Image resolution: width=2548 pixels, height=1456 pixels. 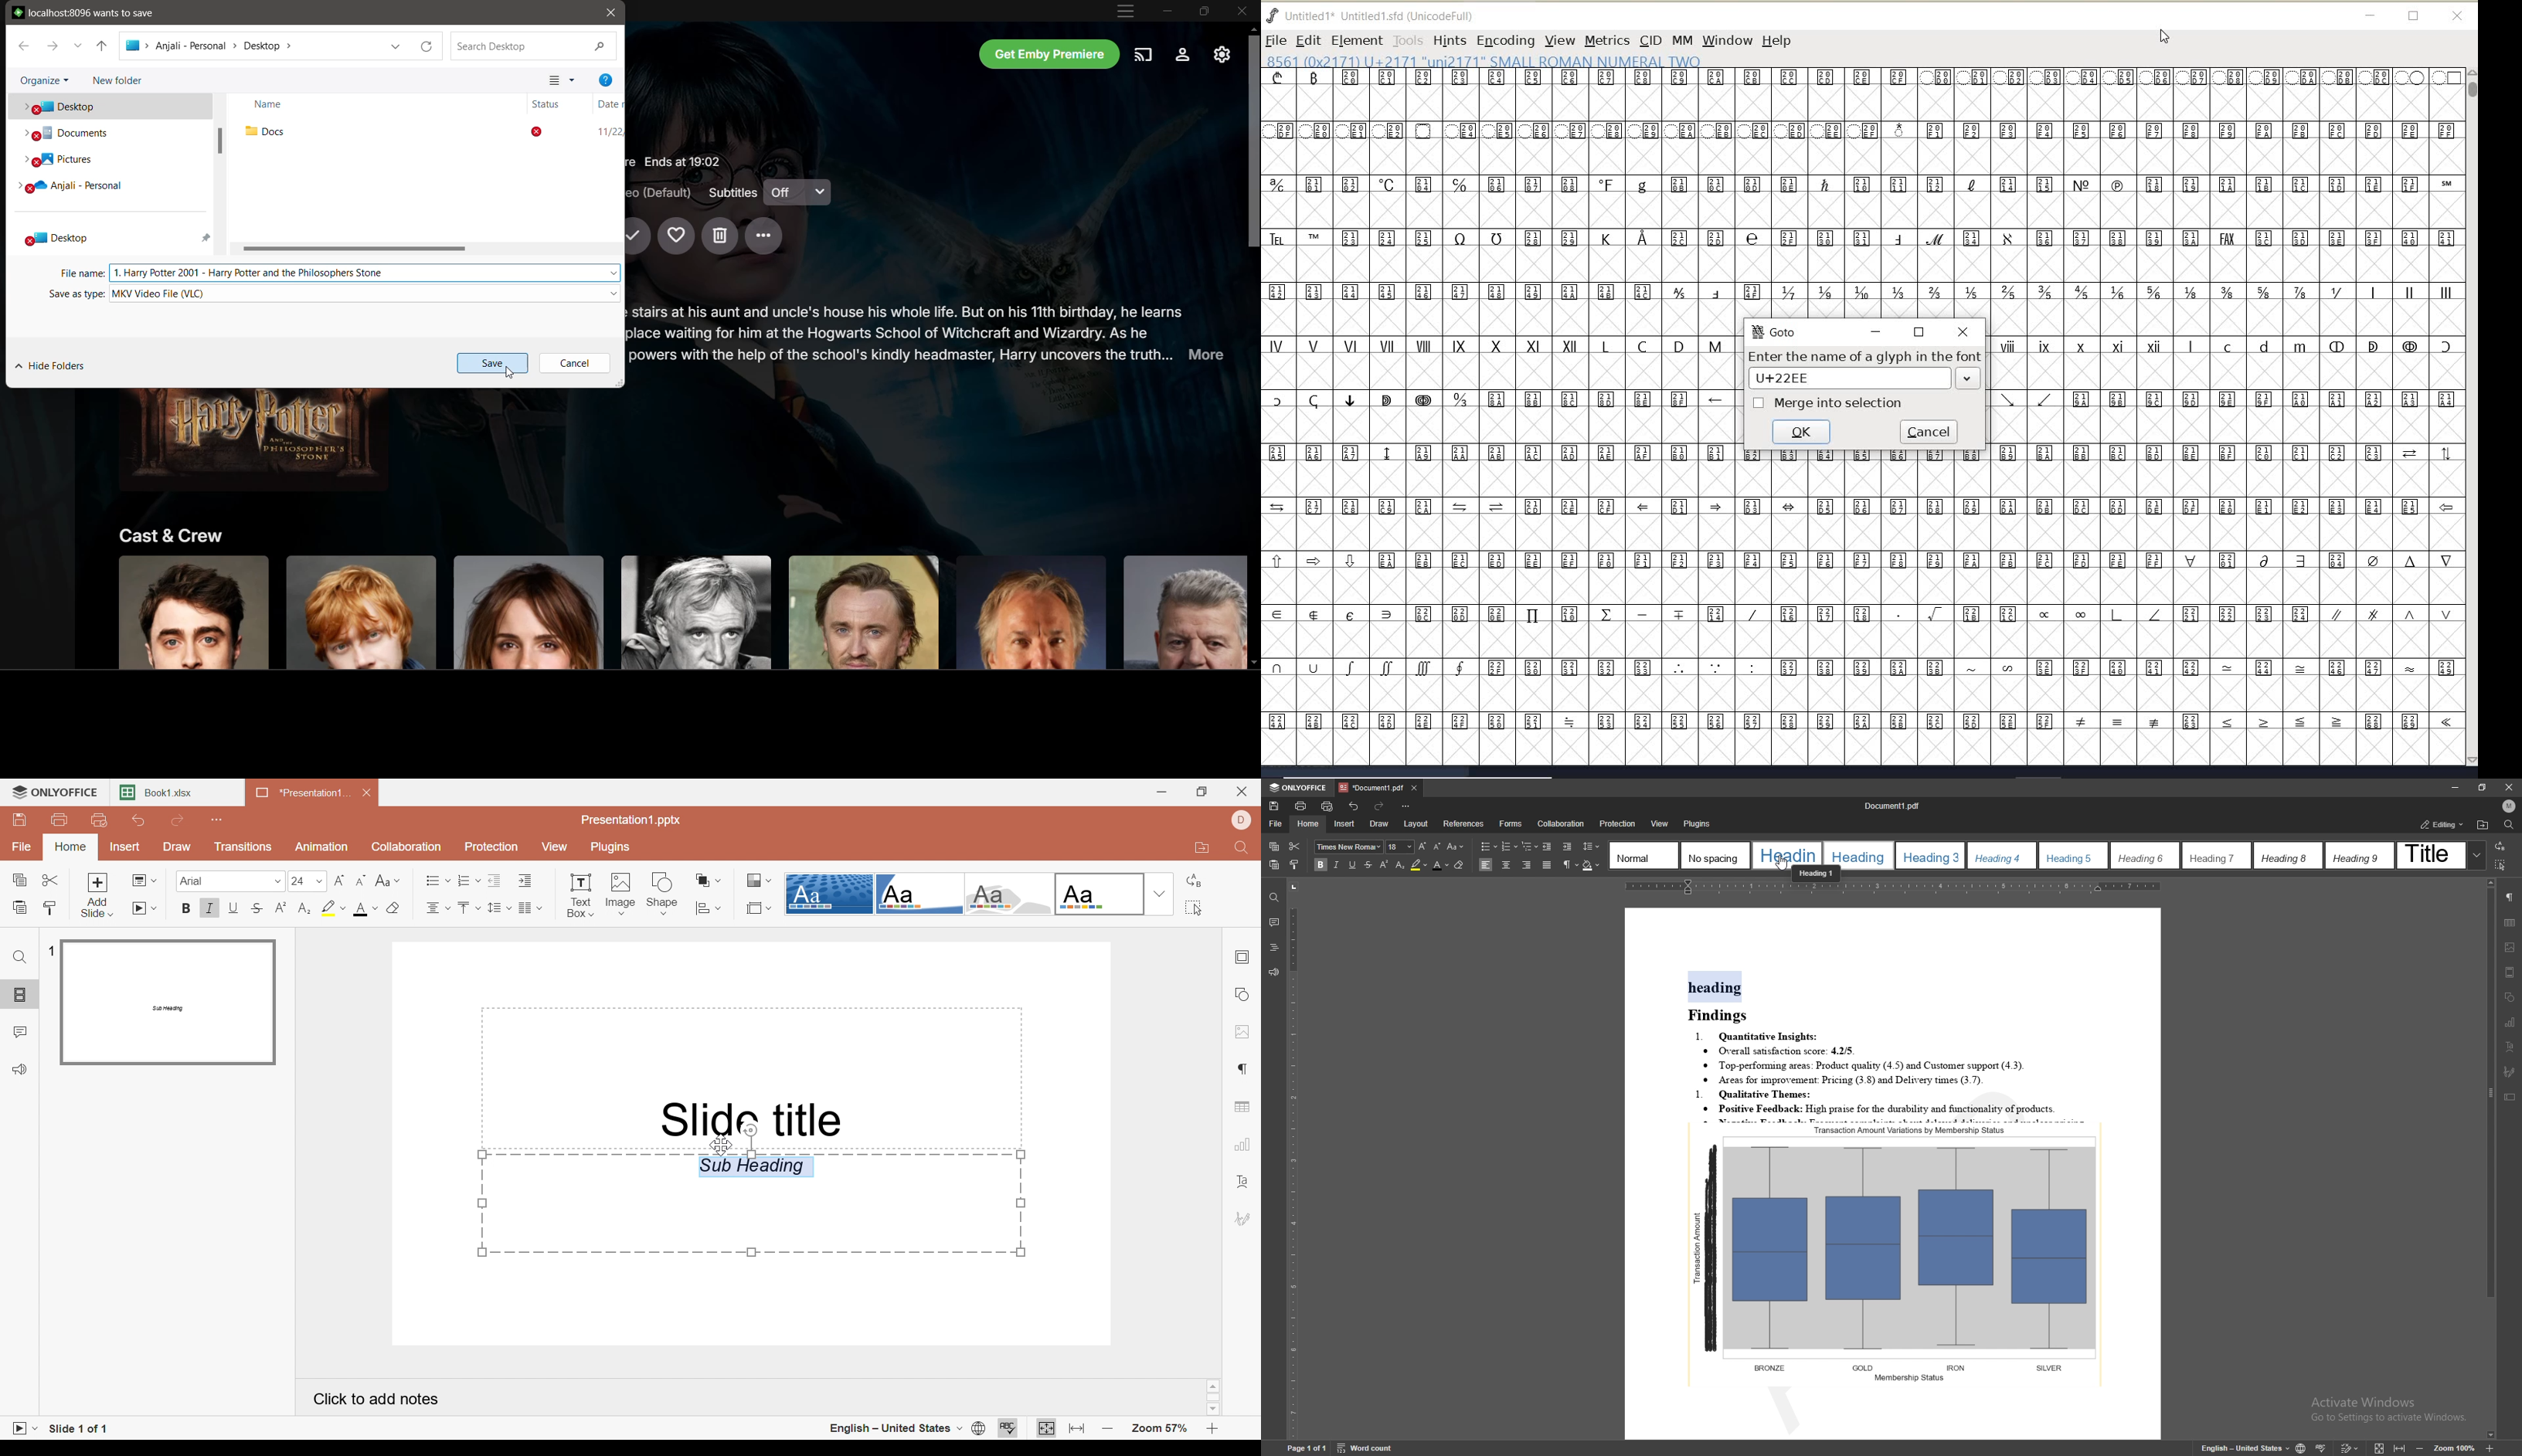 I want to click on Shape settings, so click(x=1245, y=994).